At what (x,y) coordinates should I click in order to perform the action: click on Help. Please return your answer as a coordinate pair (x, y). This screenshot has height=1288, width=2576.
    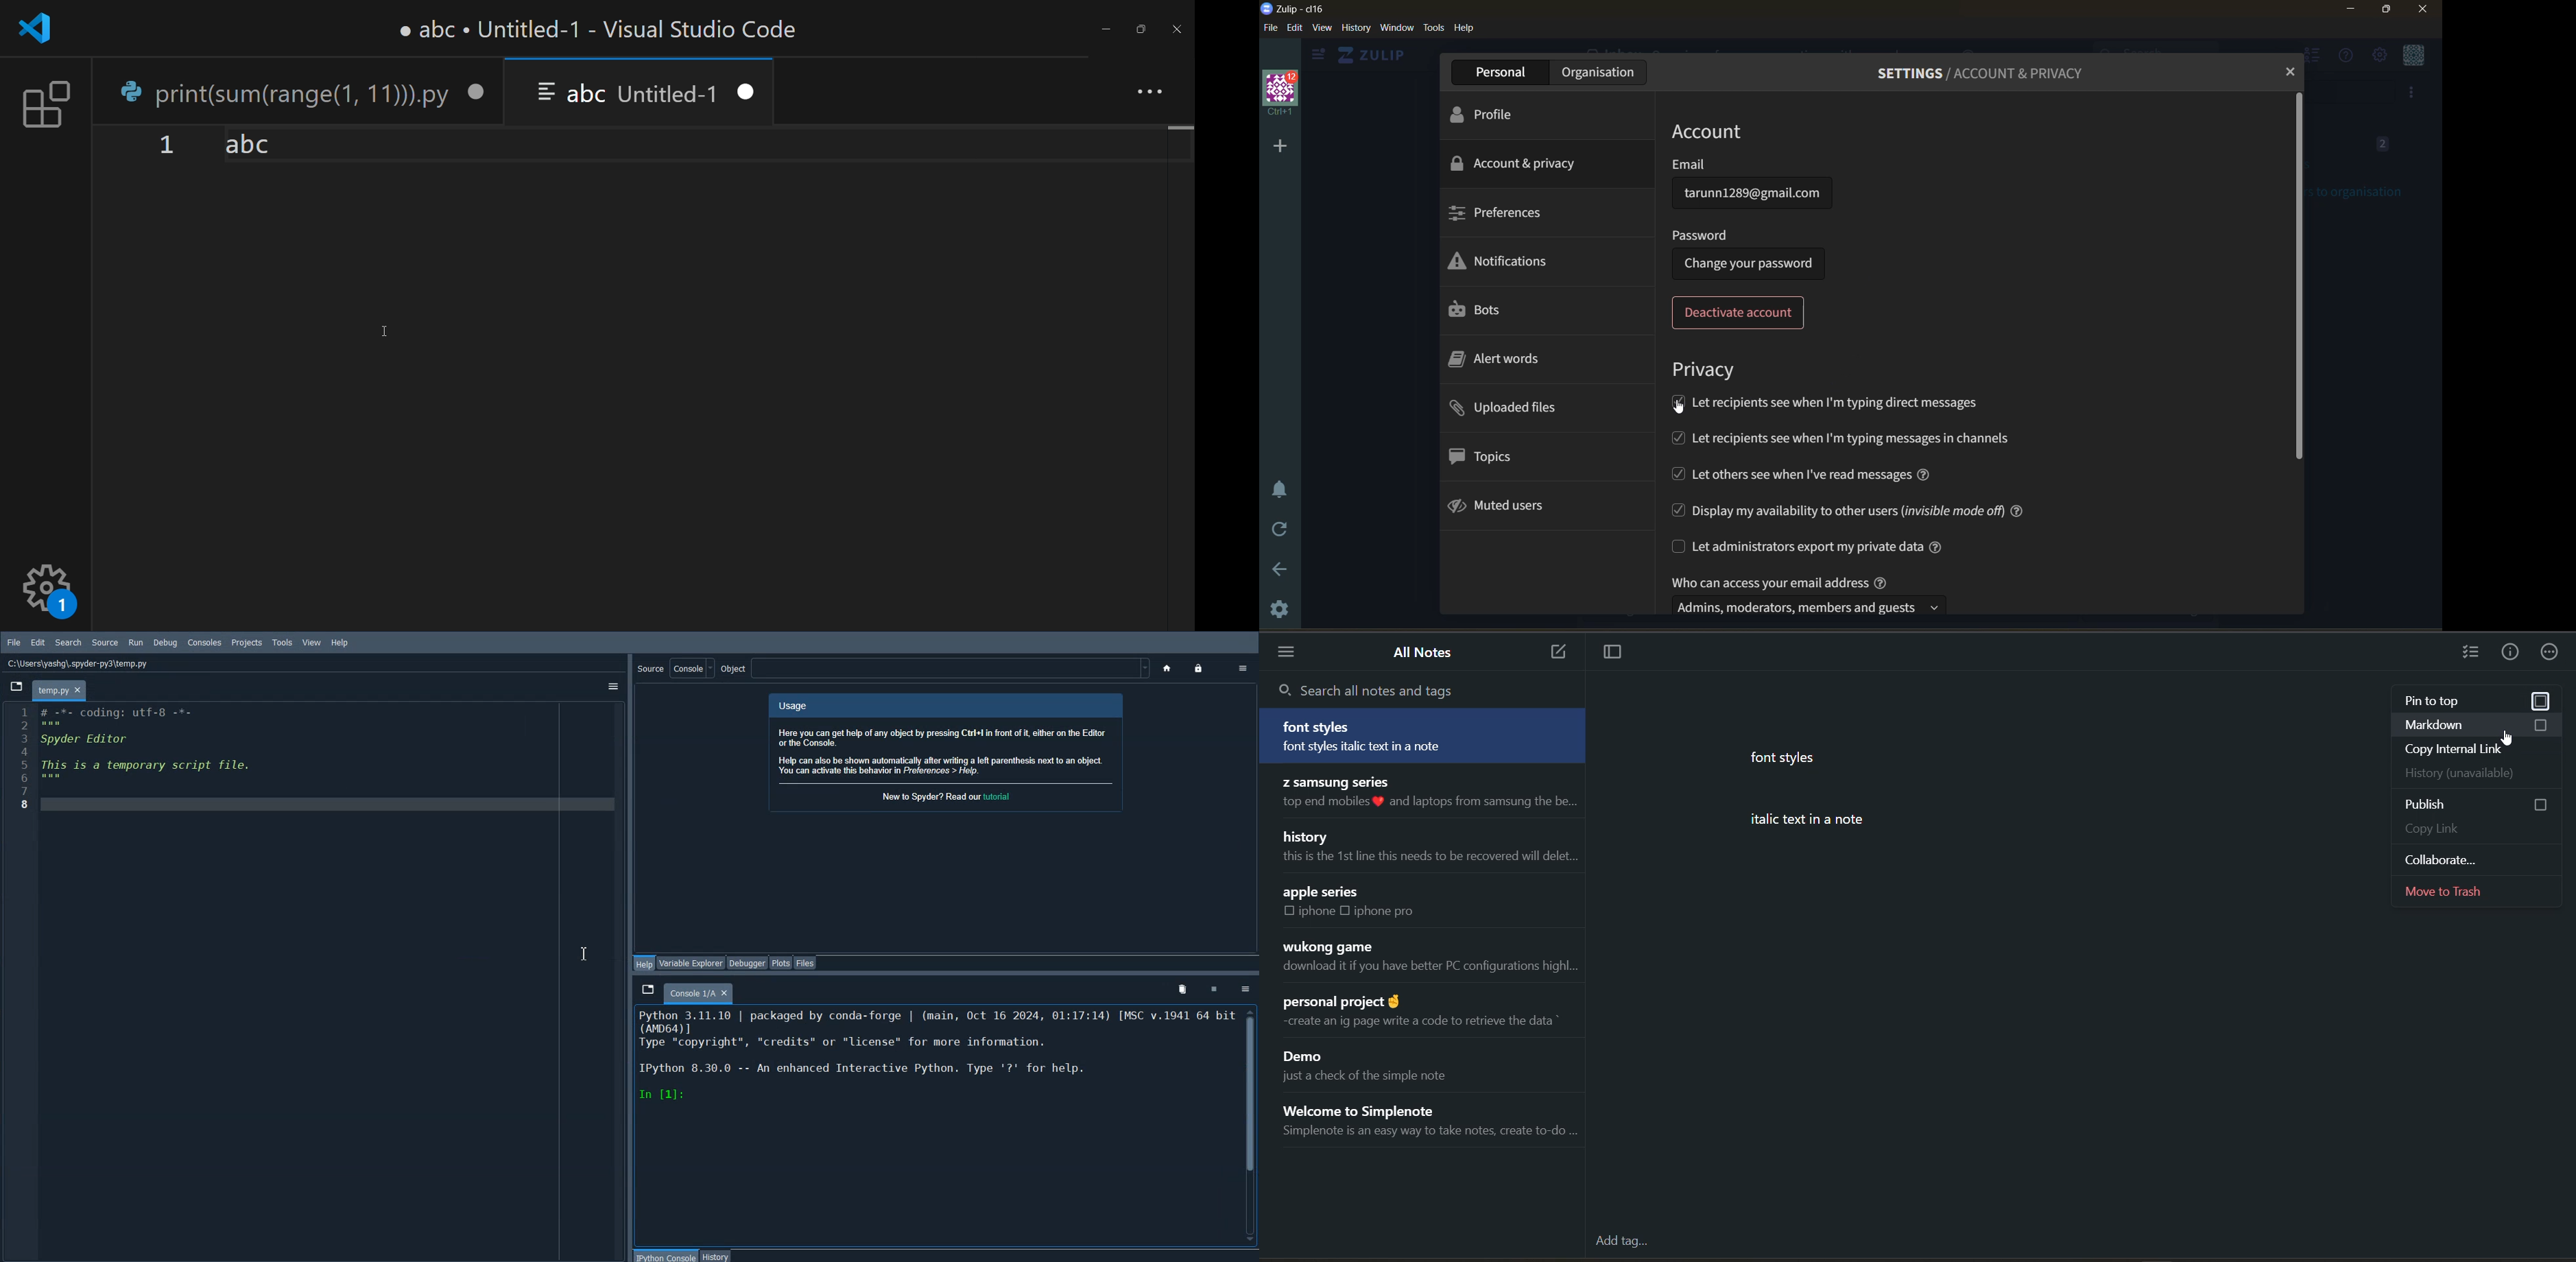
    Looking at the image, I should click on (645, 963).